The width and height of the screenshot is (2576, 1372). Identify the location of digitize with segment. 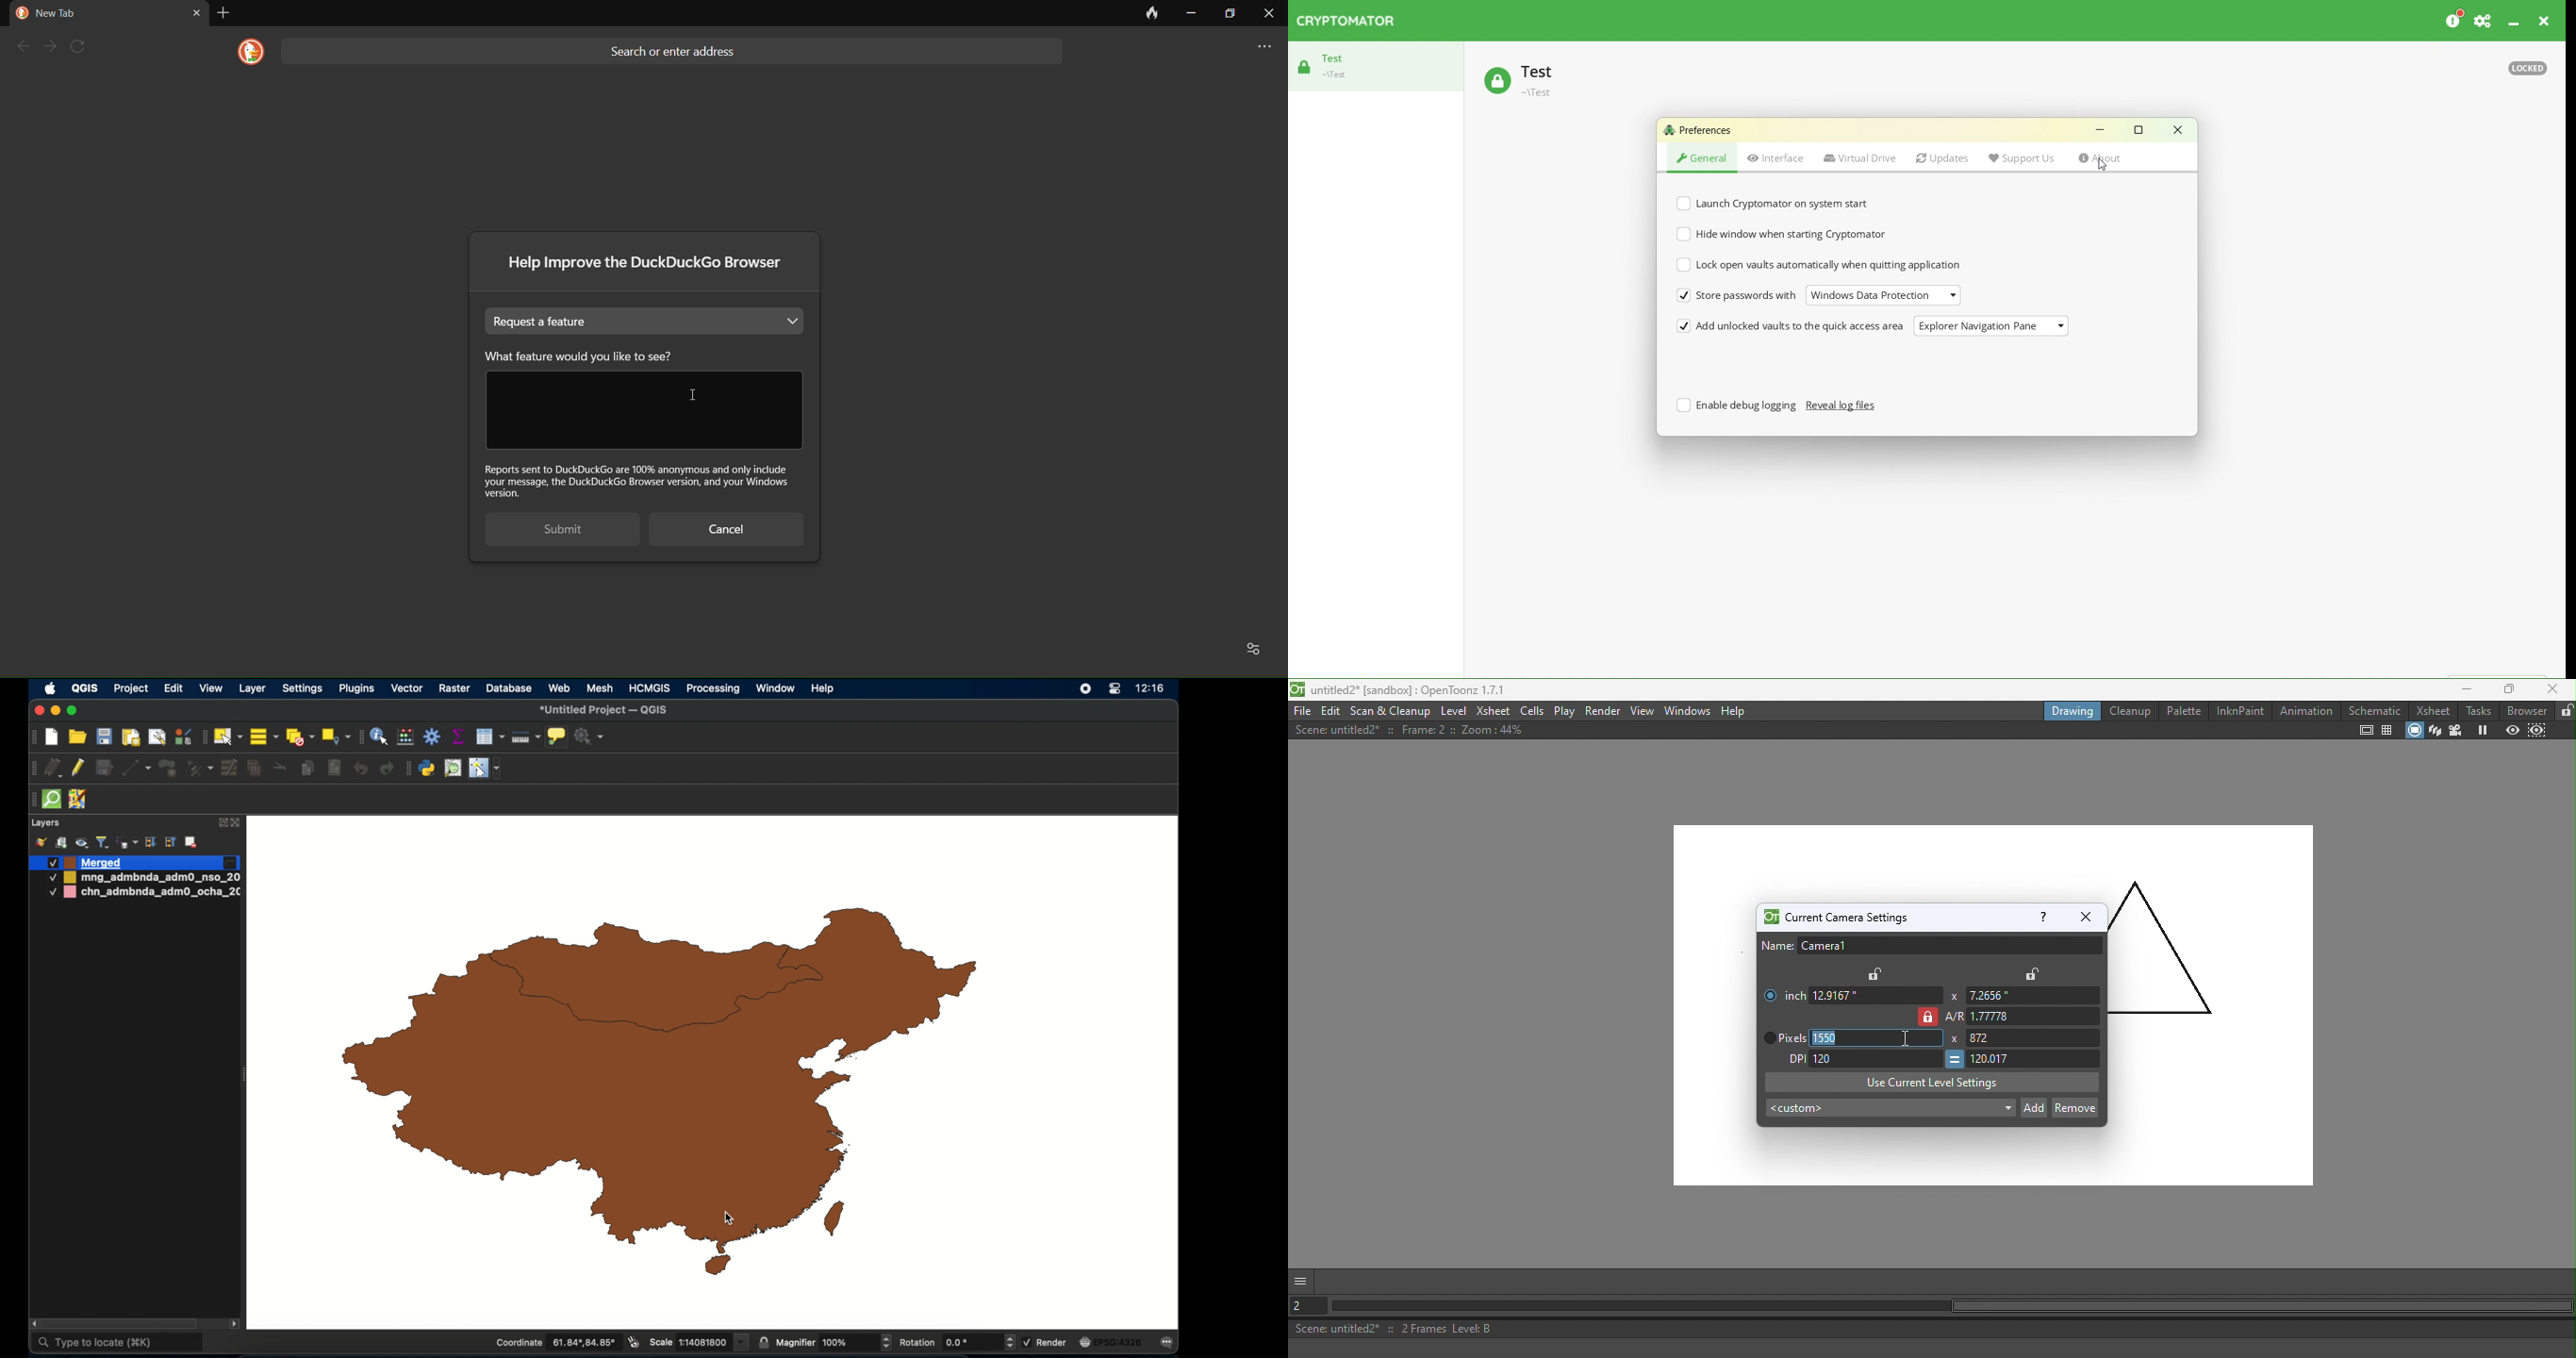
(136, 767).